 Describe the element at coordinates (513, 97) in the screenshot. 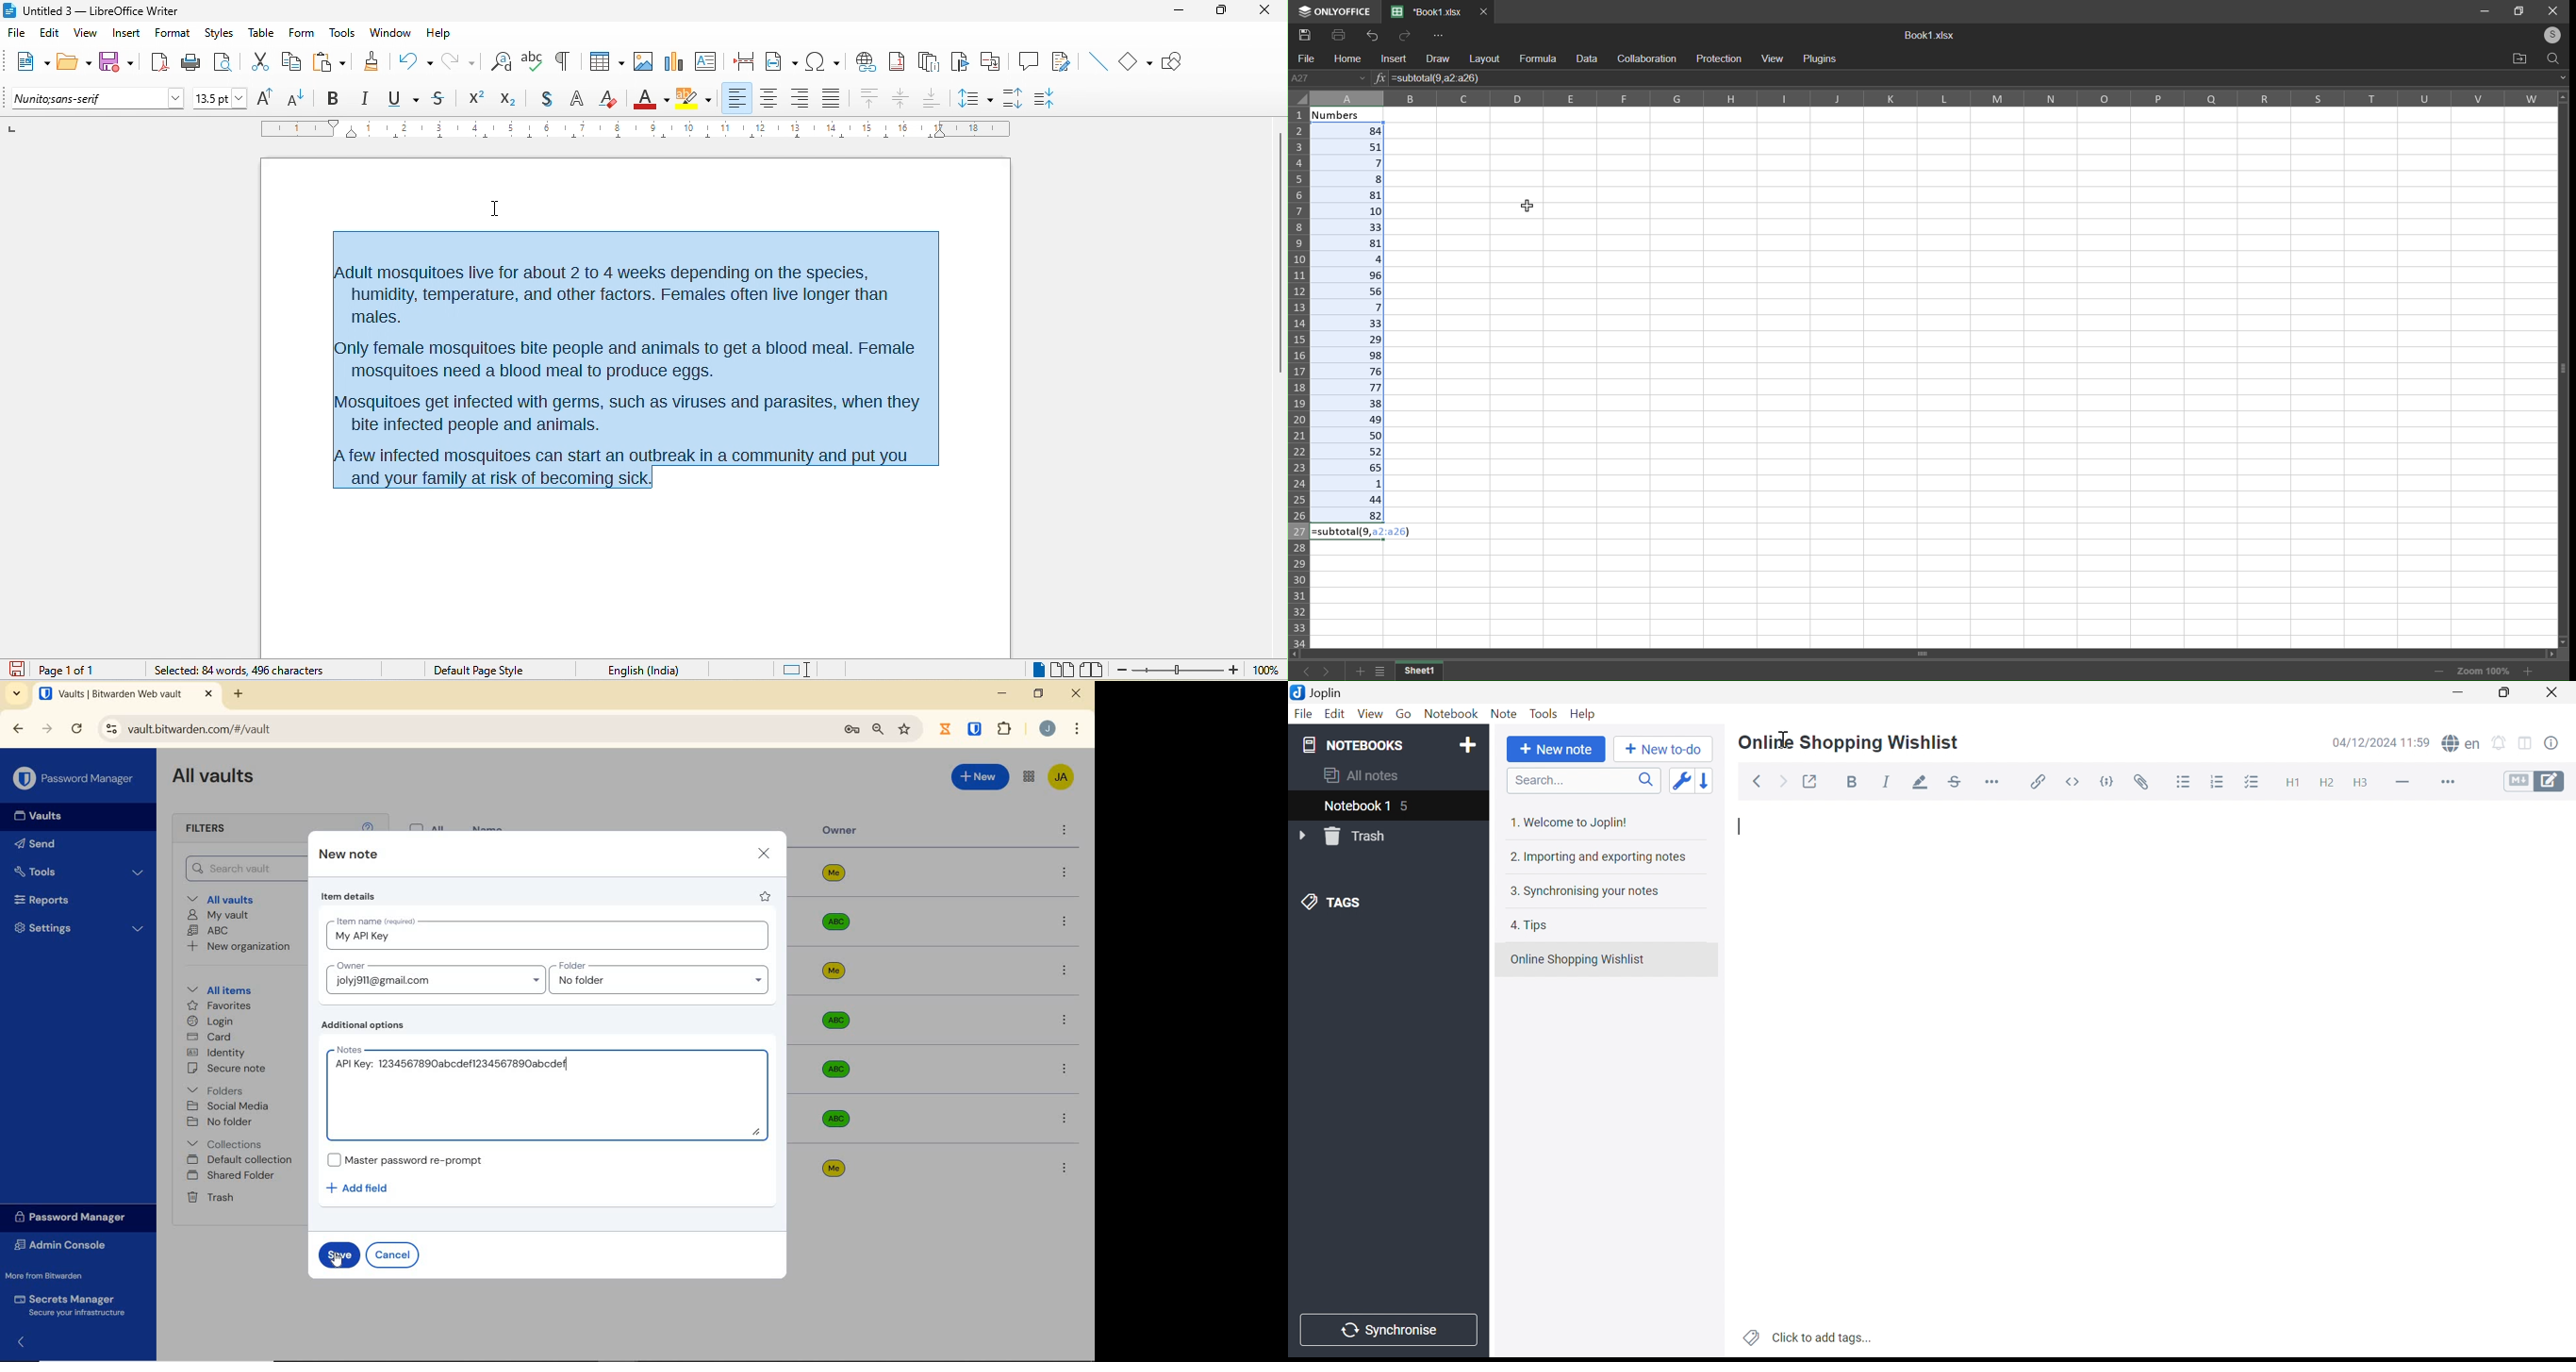

I see `subscript` at that location.